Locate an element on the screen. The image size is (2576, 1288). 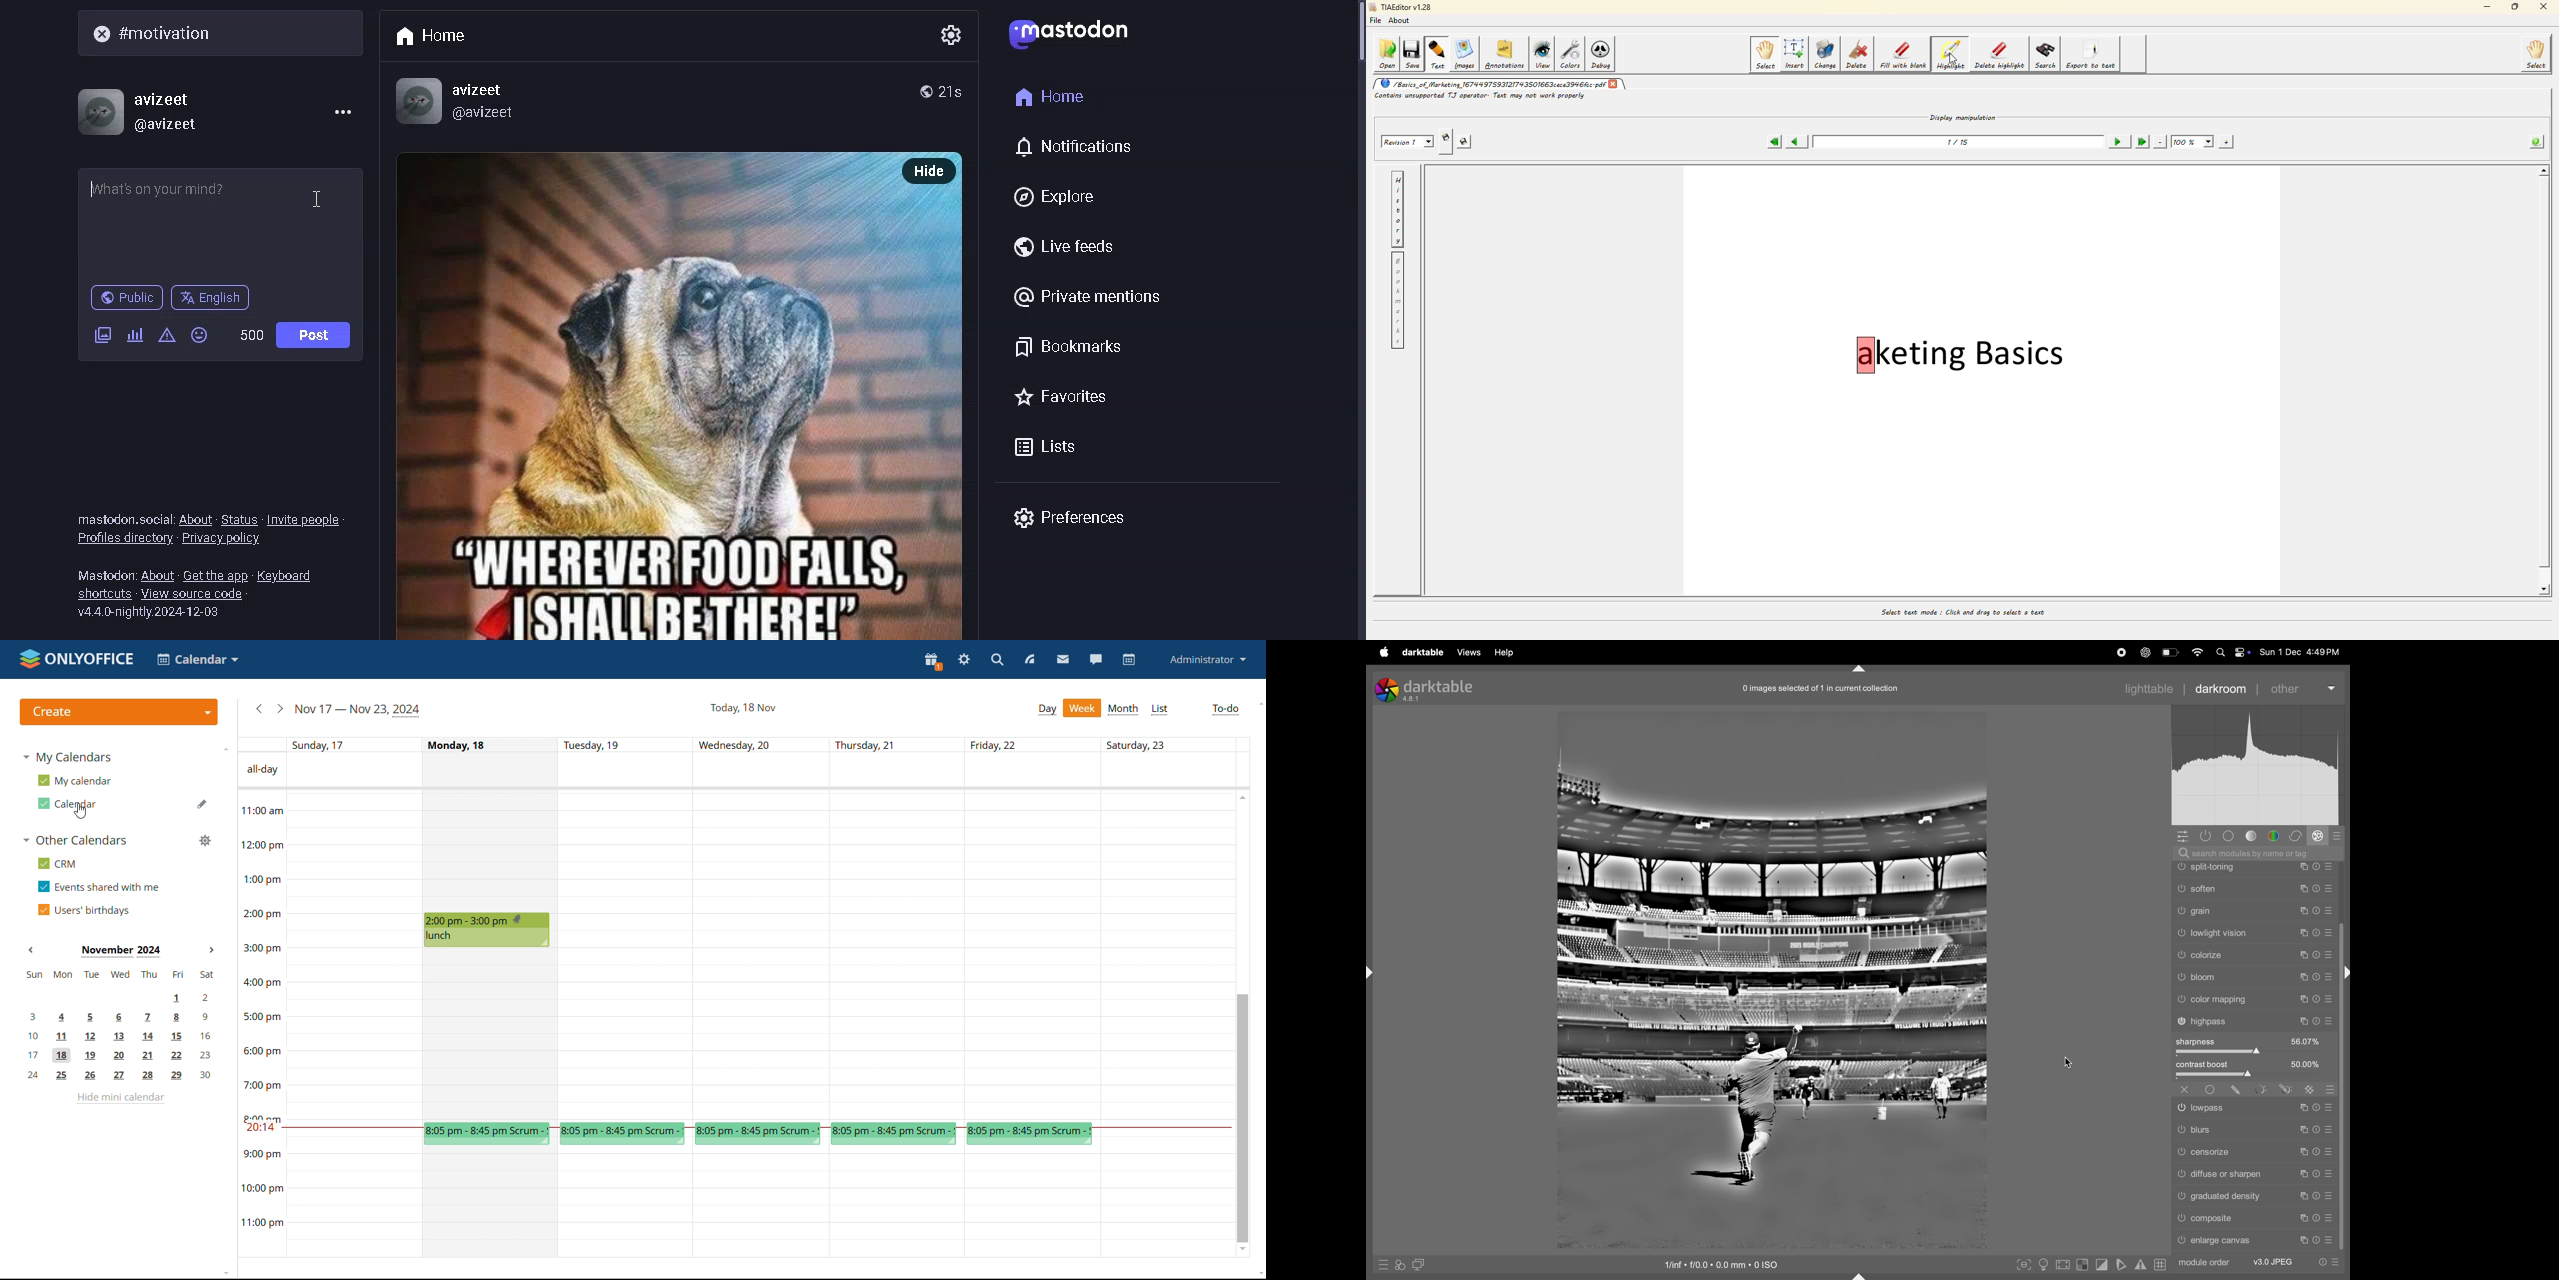
explore is located at coordinates (1060, 193).